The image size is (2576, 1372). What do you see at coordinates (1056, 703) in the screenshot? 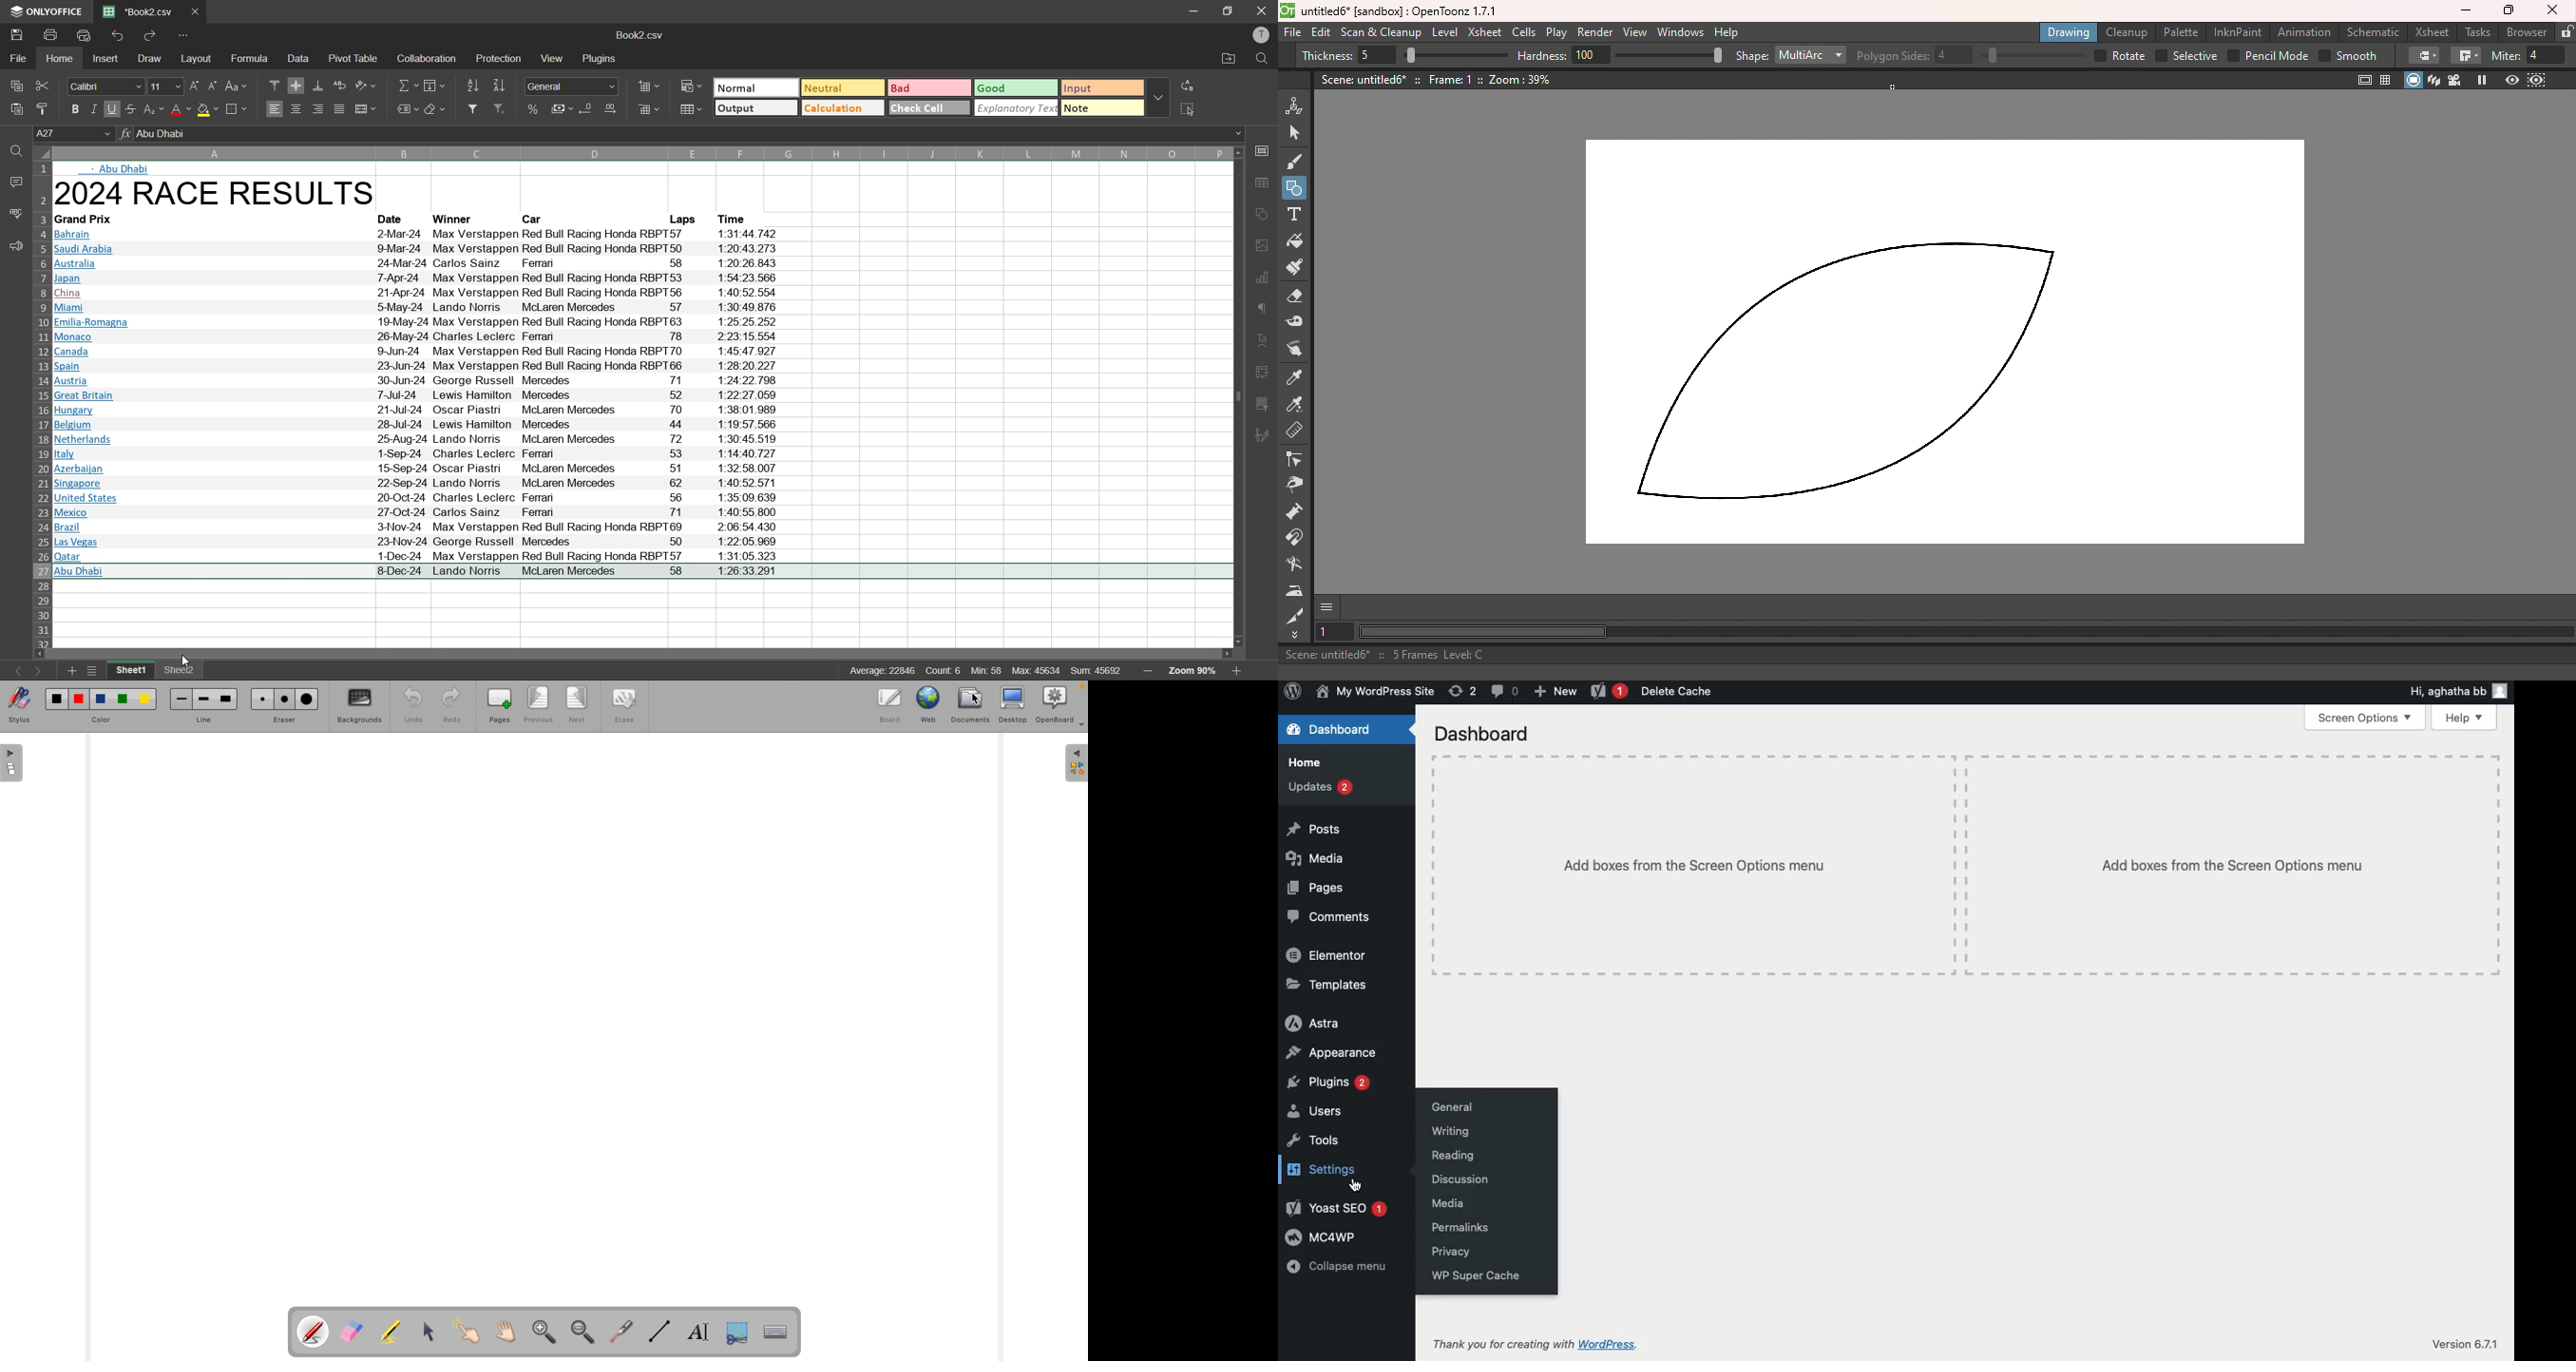
I see `openboard` at bounding box center [1056, 703].